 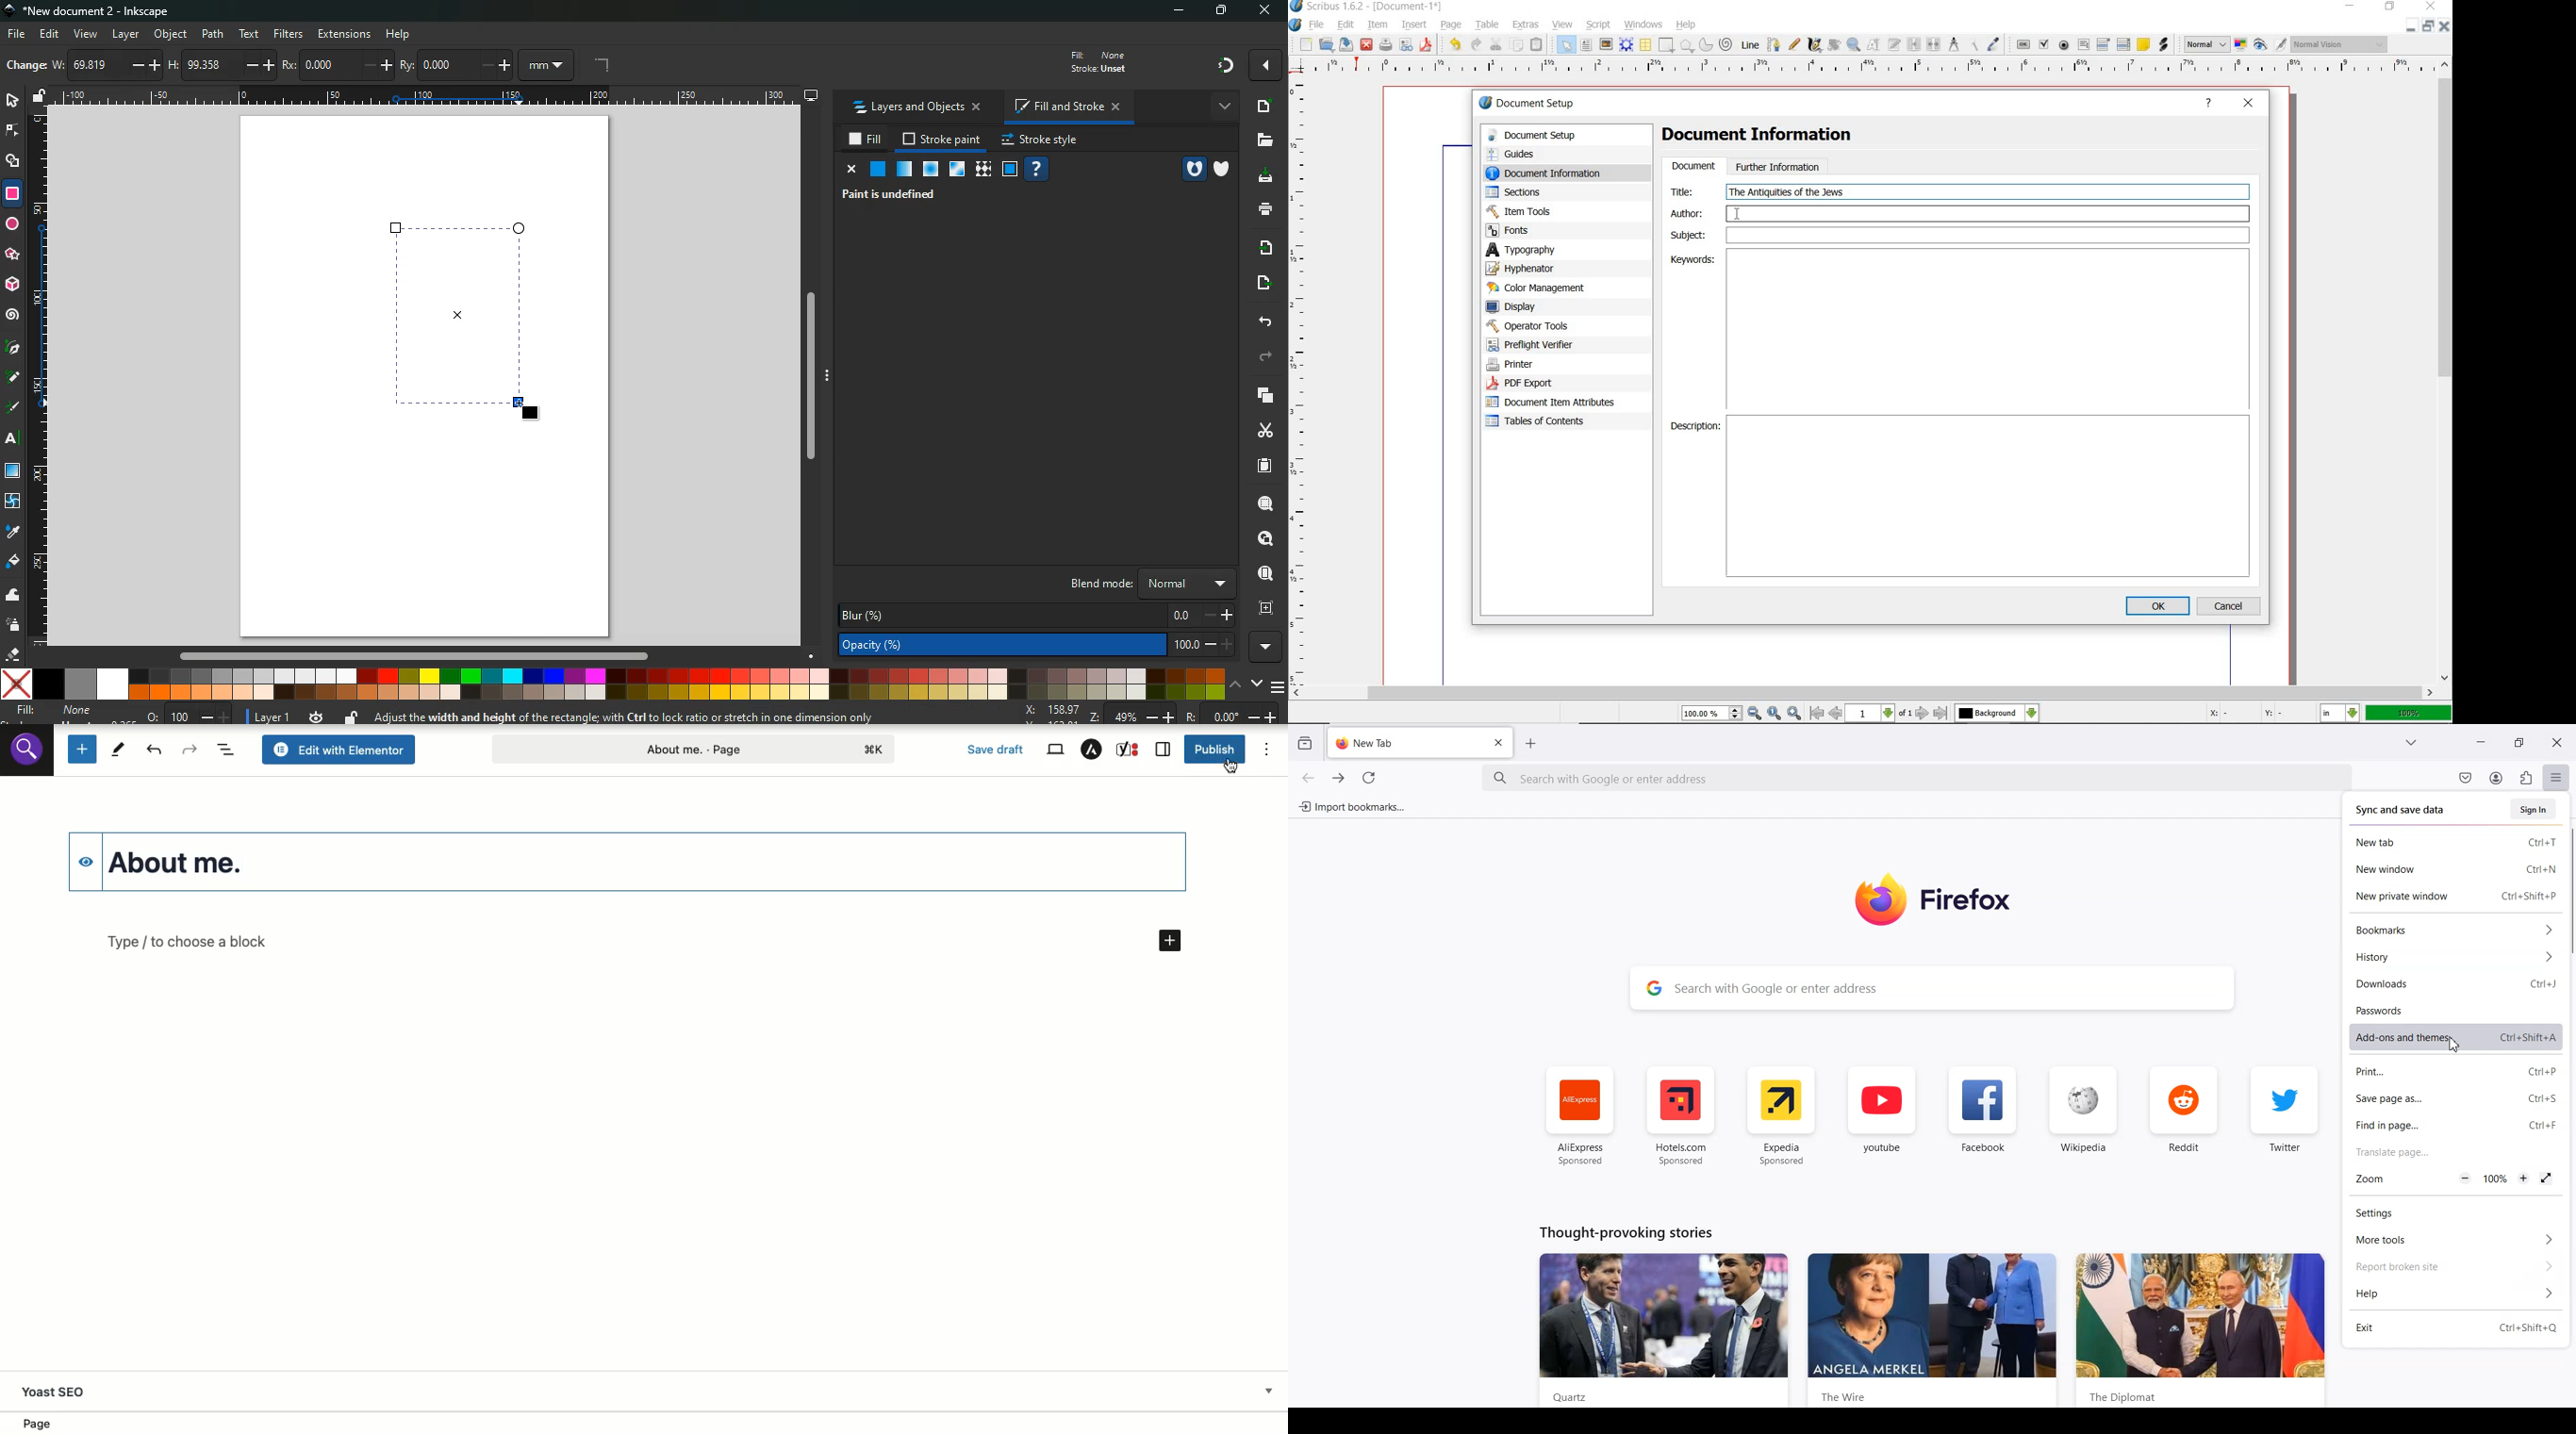 What do you see at coordinates (13, 286) in the screenshot?
I see `3d tool` at bounding box center [13, 286].